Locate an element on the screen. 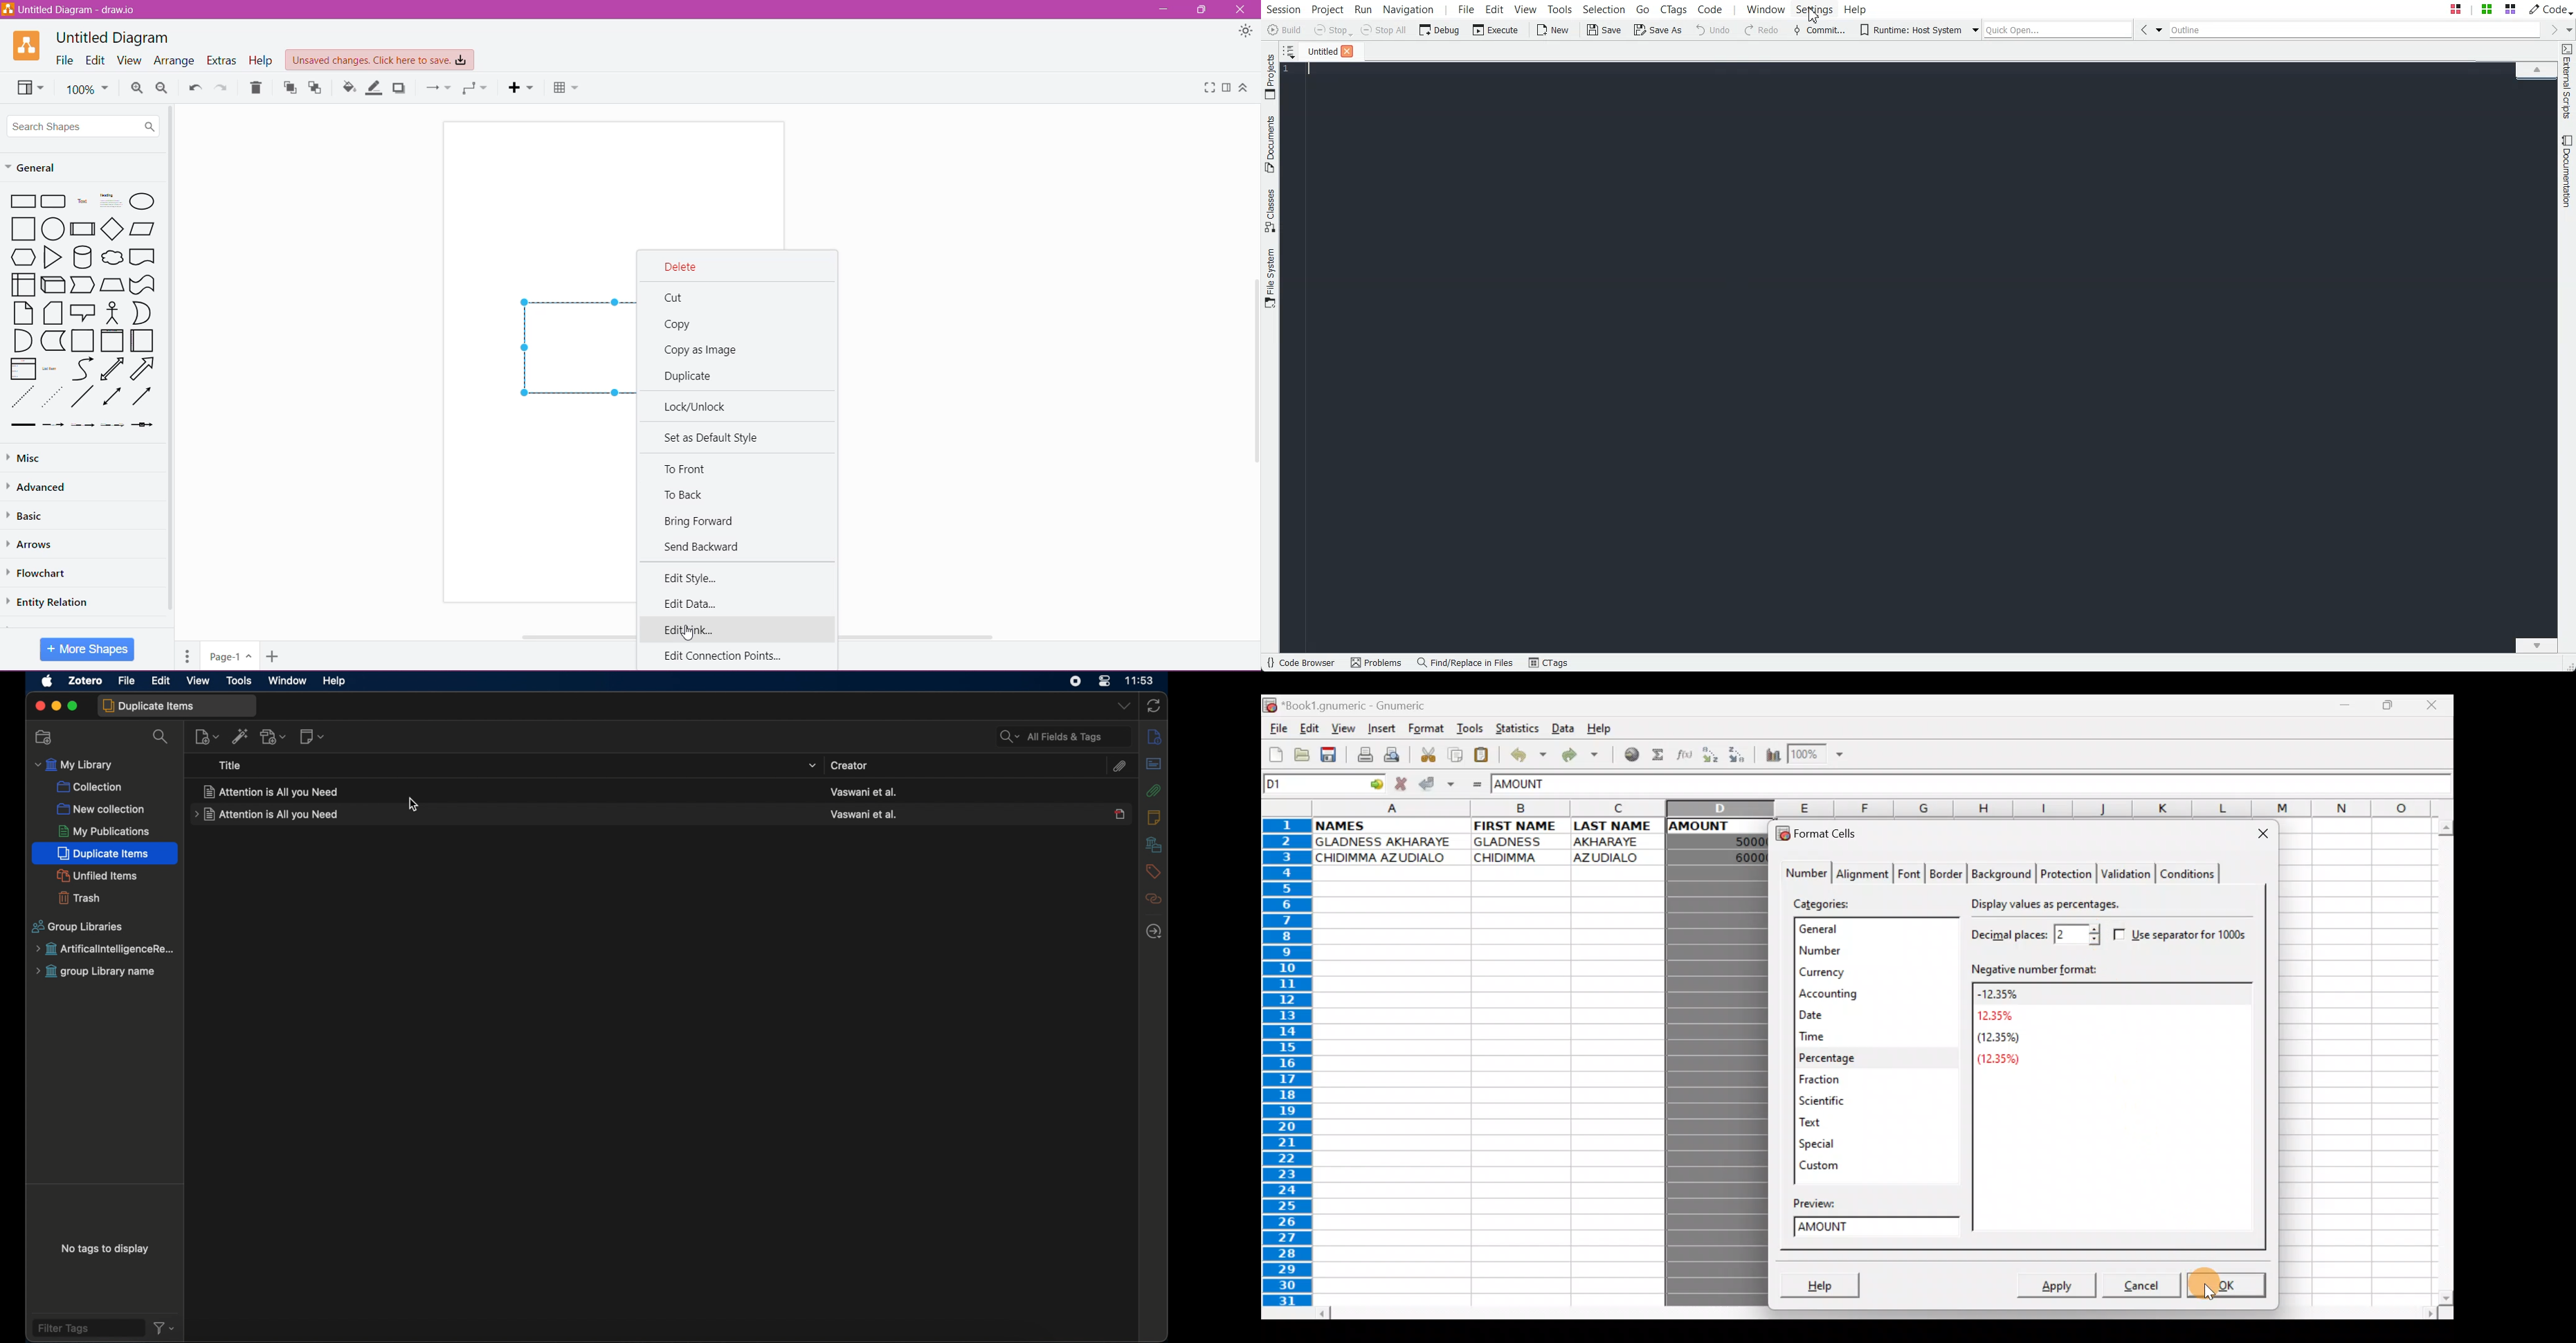 This screenshot has width=2576, height=1344. scroll bar is located at coordinates (1255, 390).